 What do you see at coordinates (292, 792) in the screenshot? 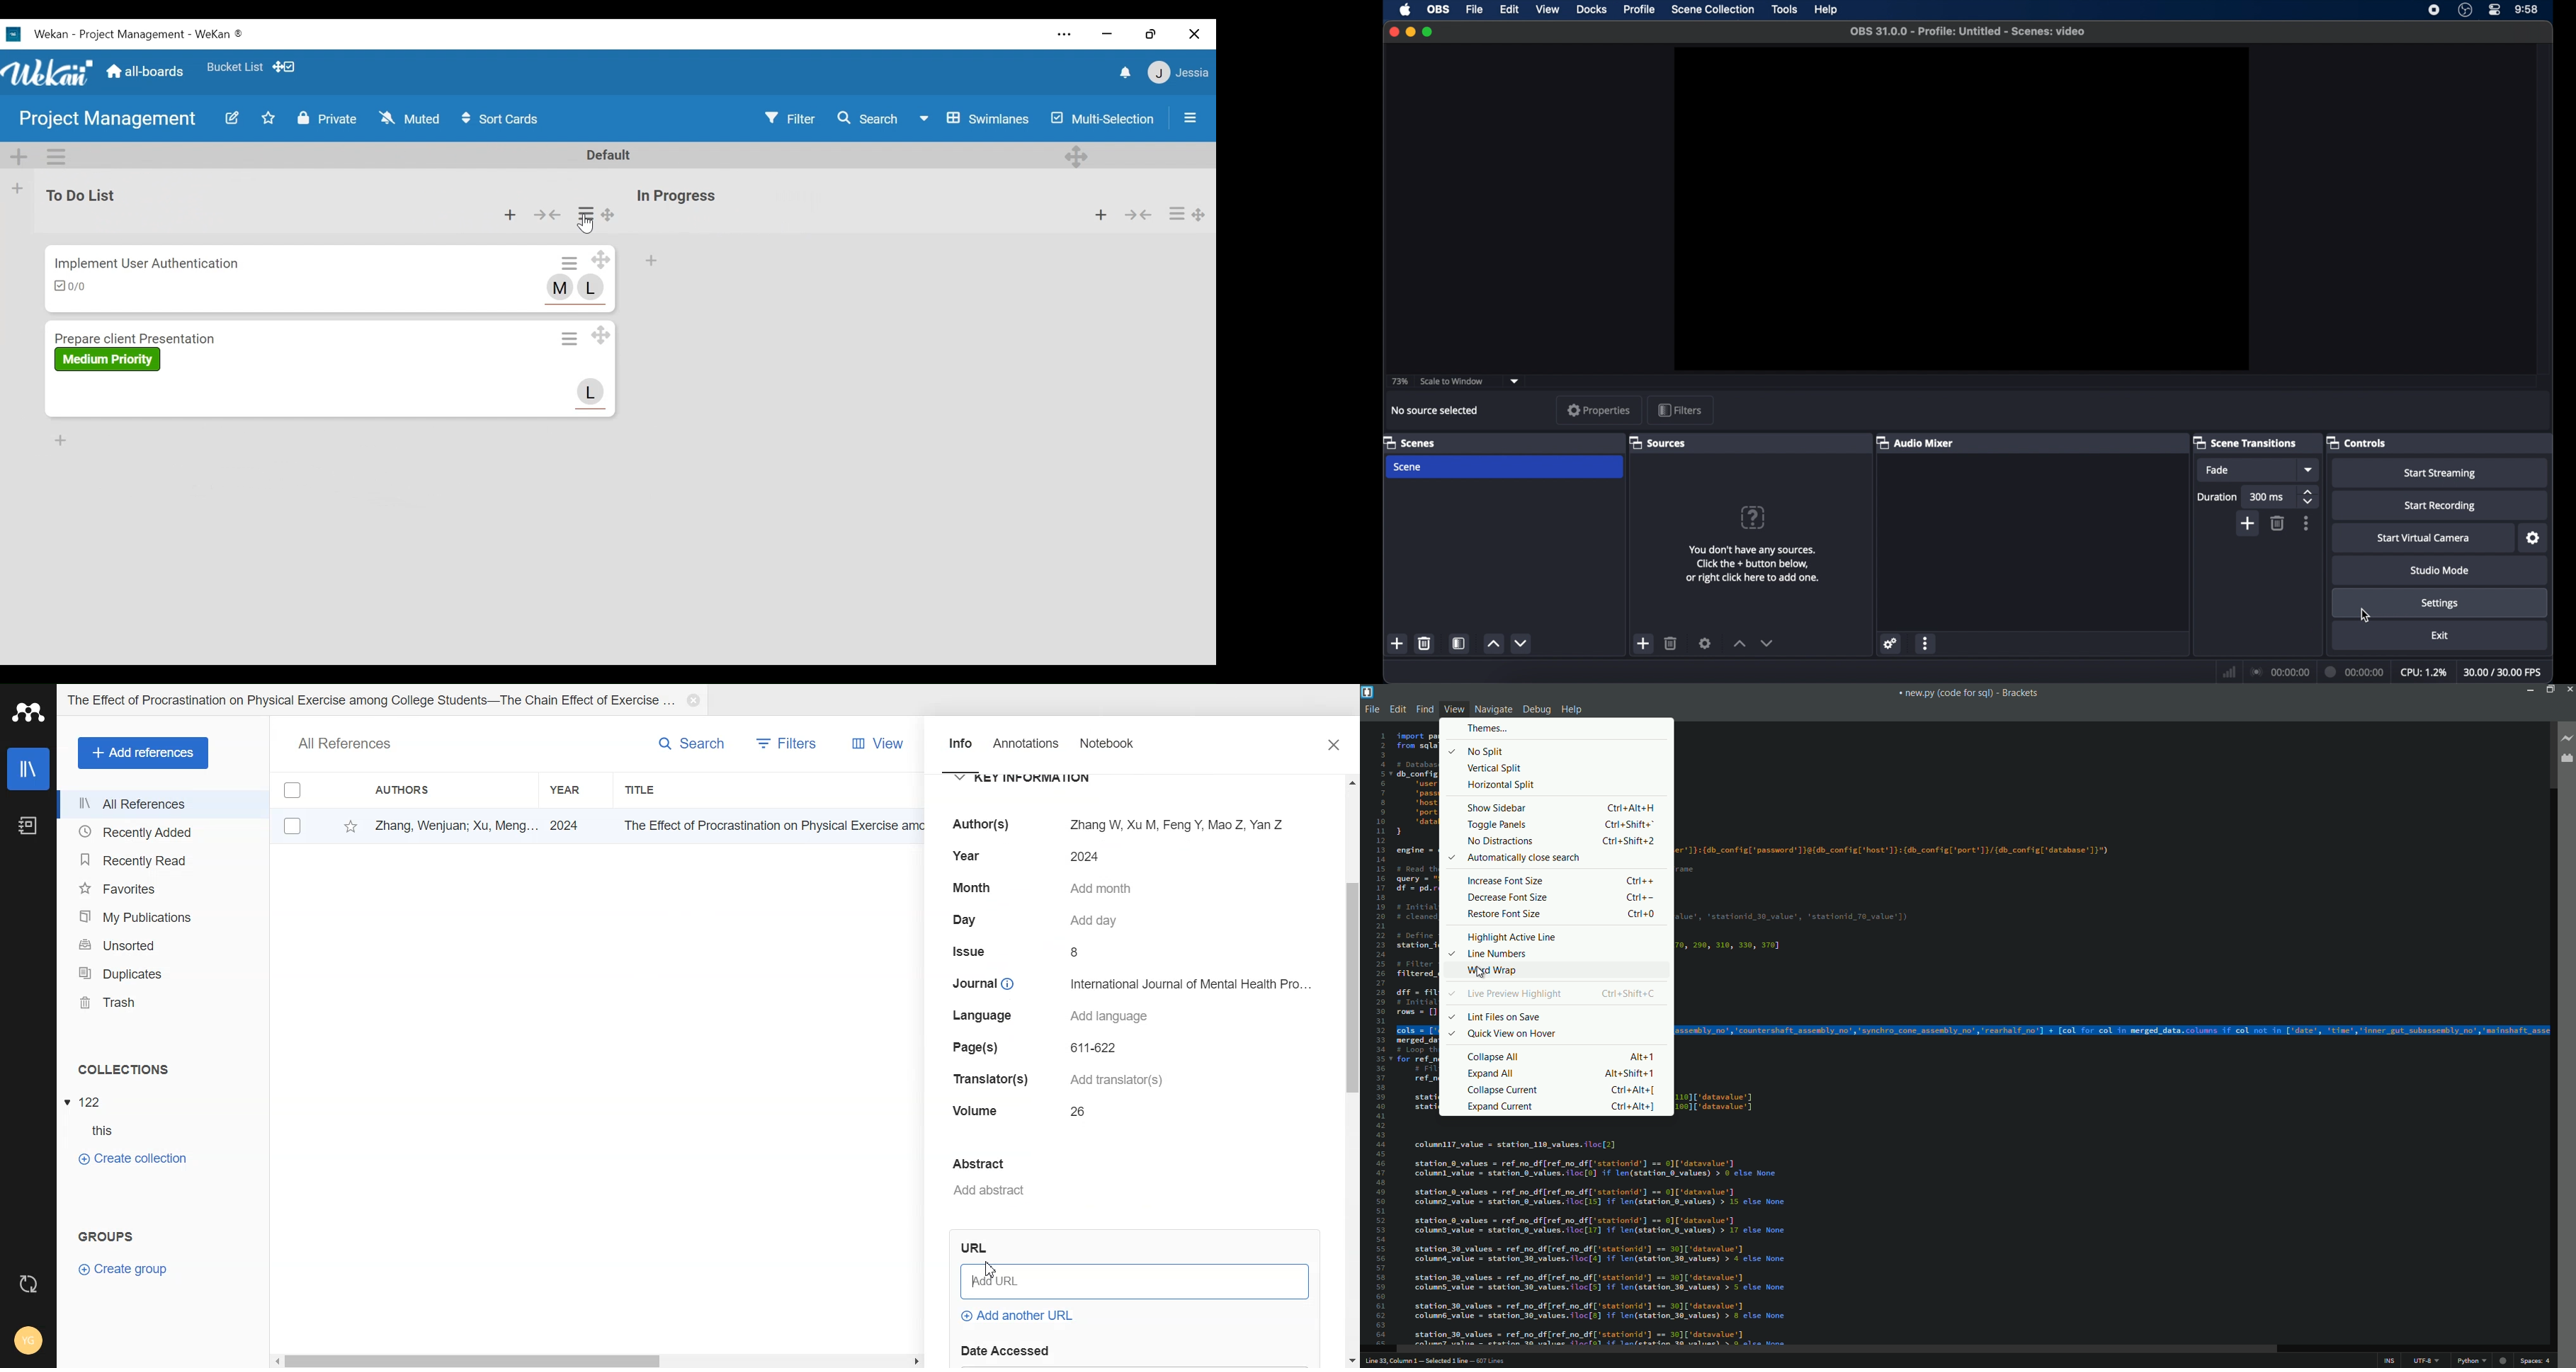
I see `Check box` at bounding box center [292, 792].